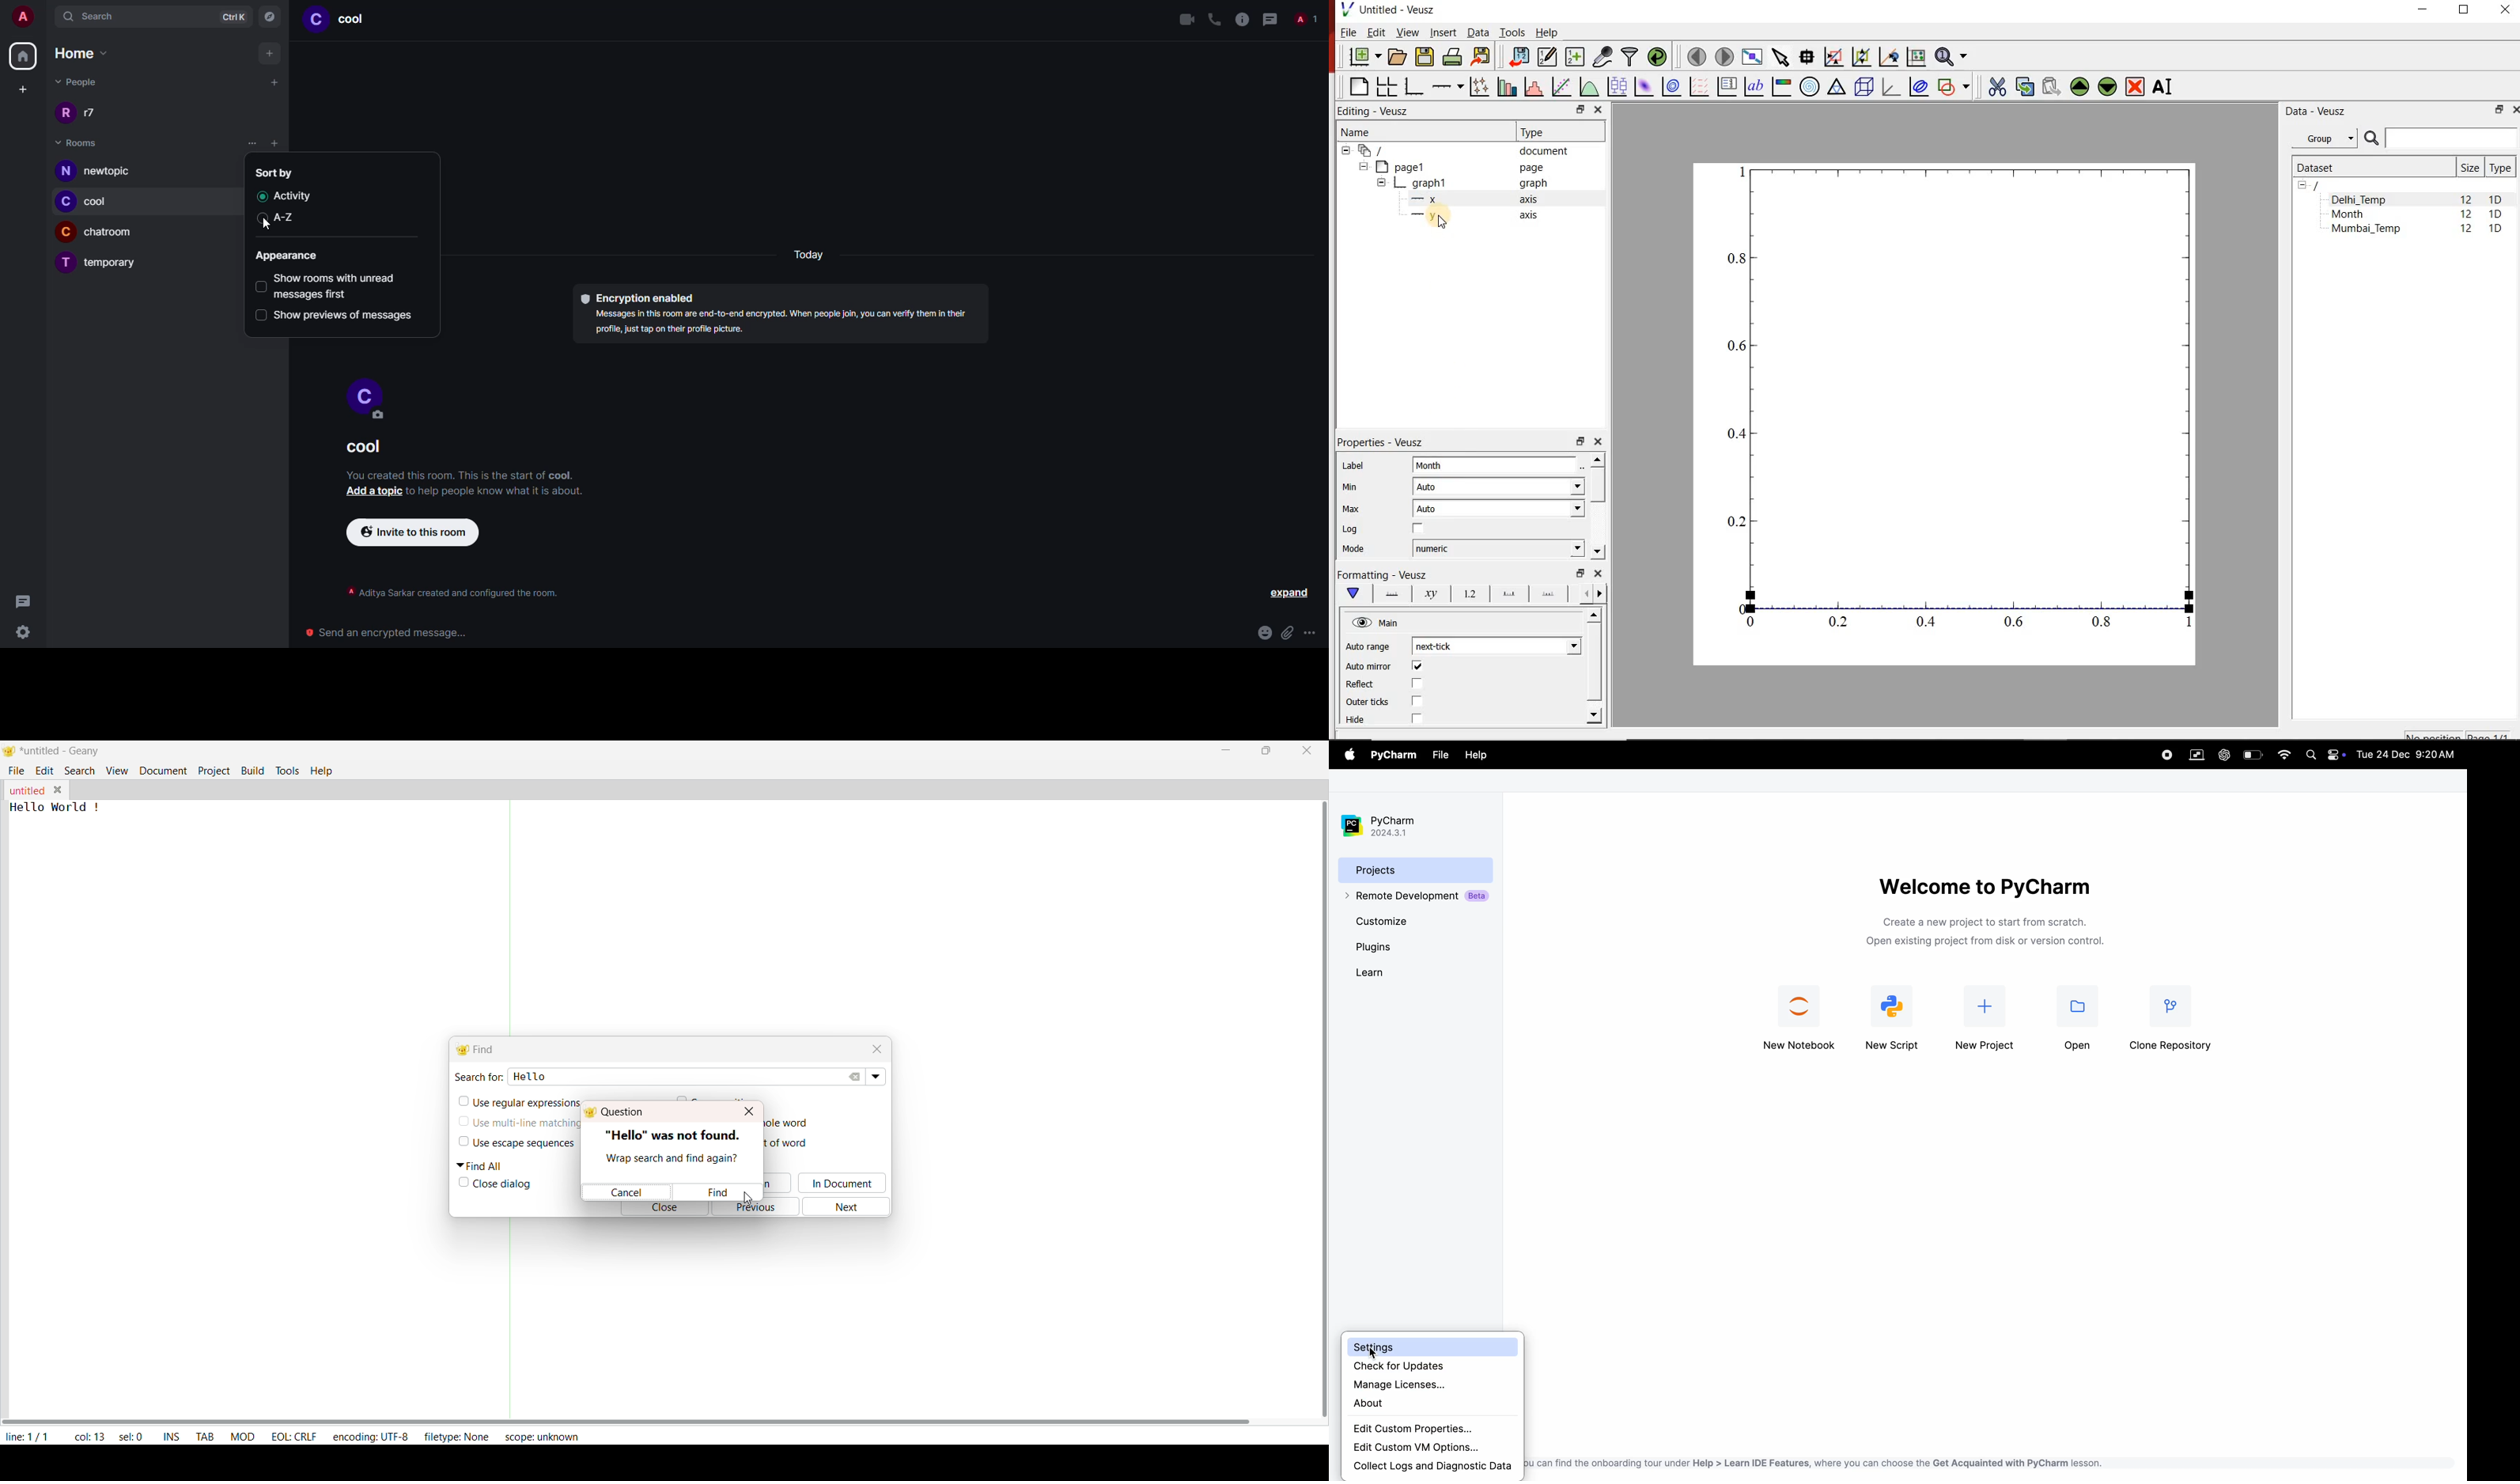  Describe the element at coordinates (2464, 11) in the screenshot. I see `RESTORE` at that location.